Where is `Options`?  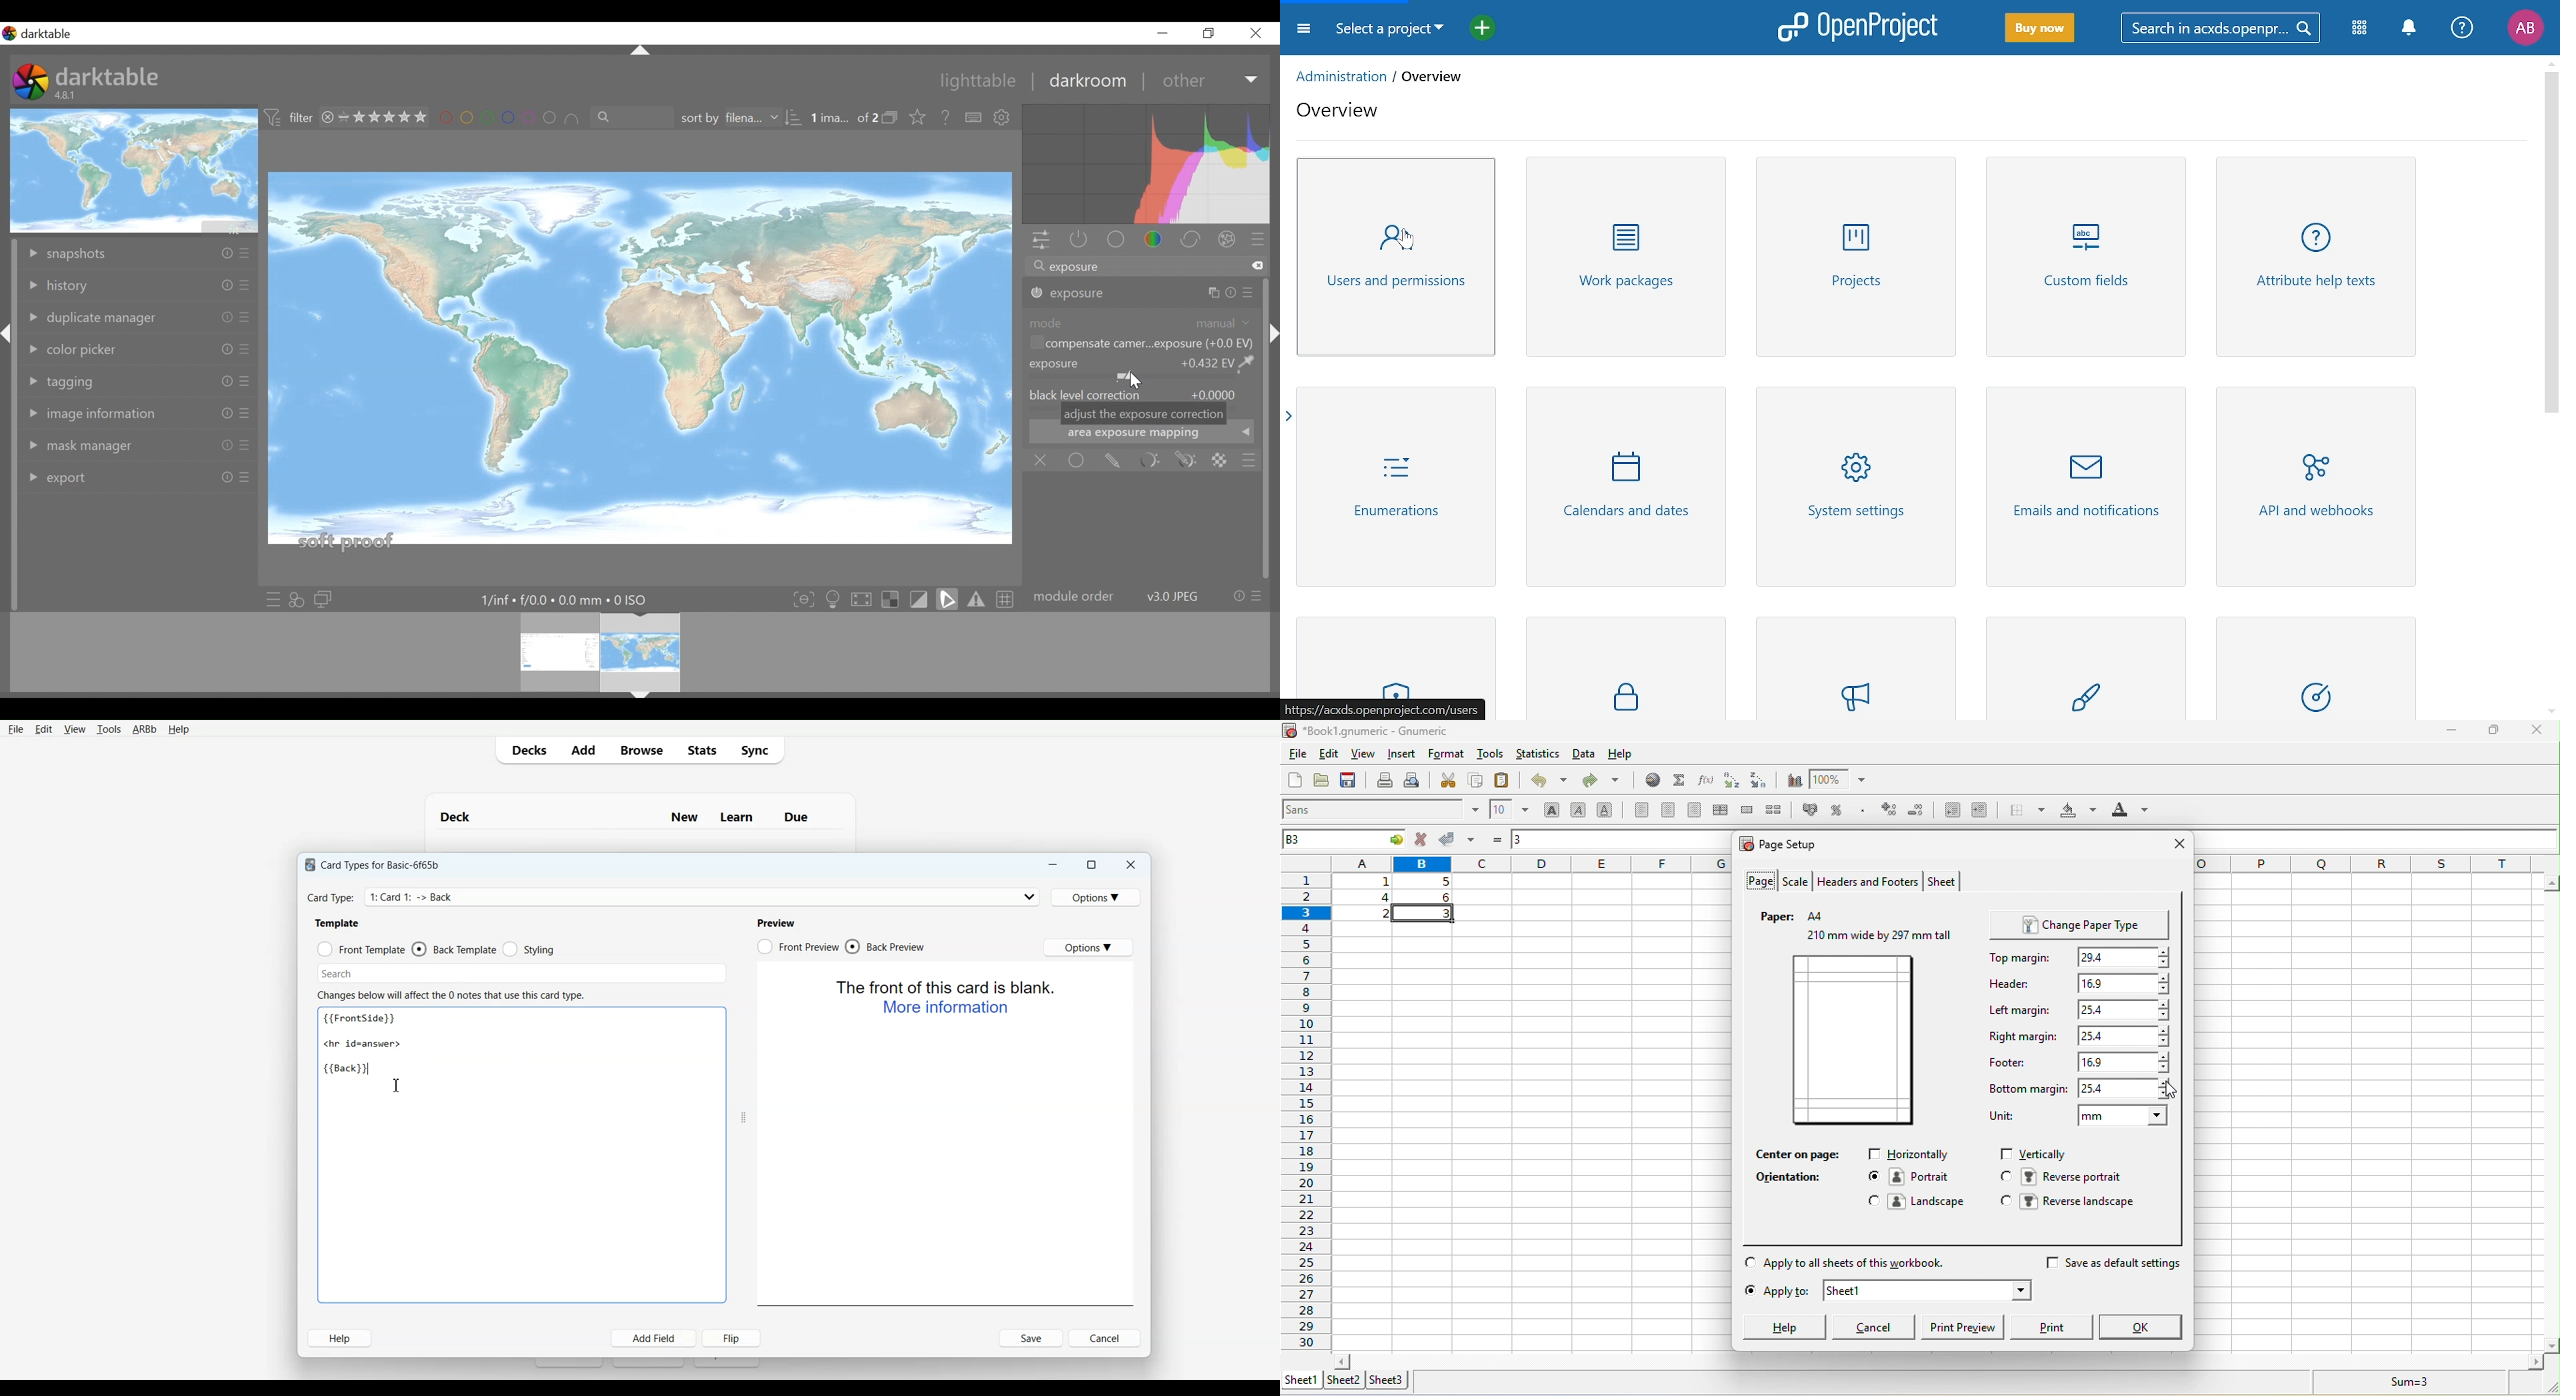
Options is located at coordinates (1099, 896).